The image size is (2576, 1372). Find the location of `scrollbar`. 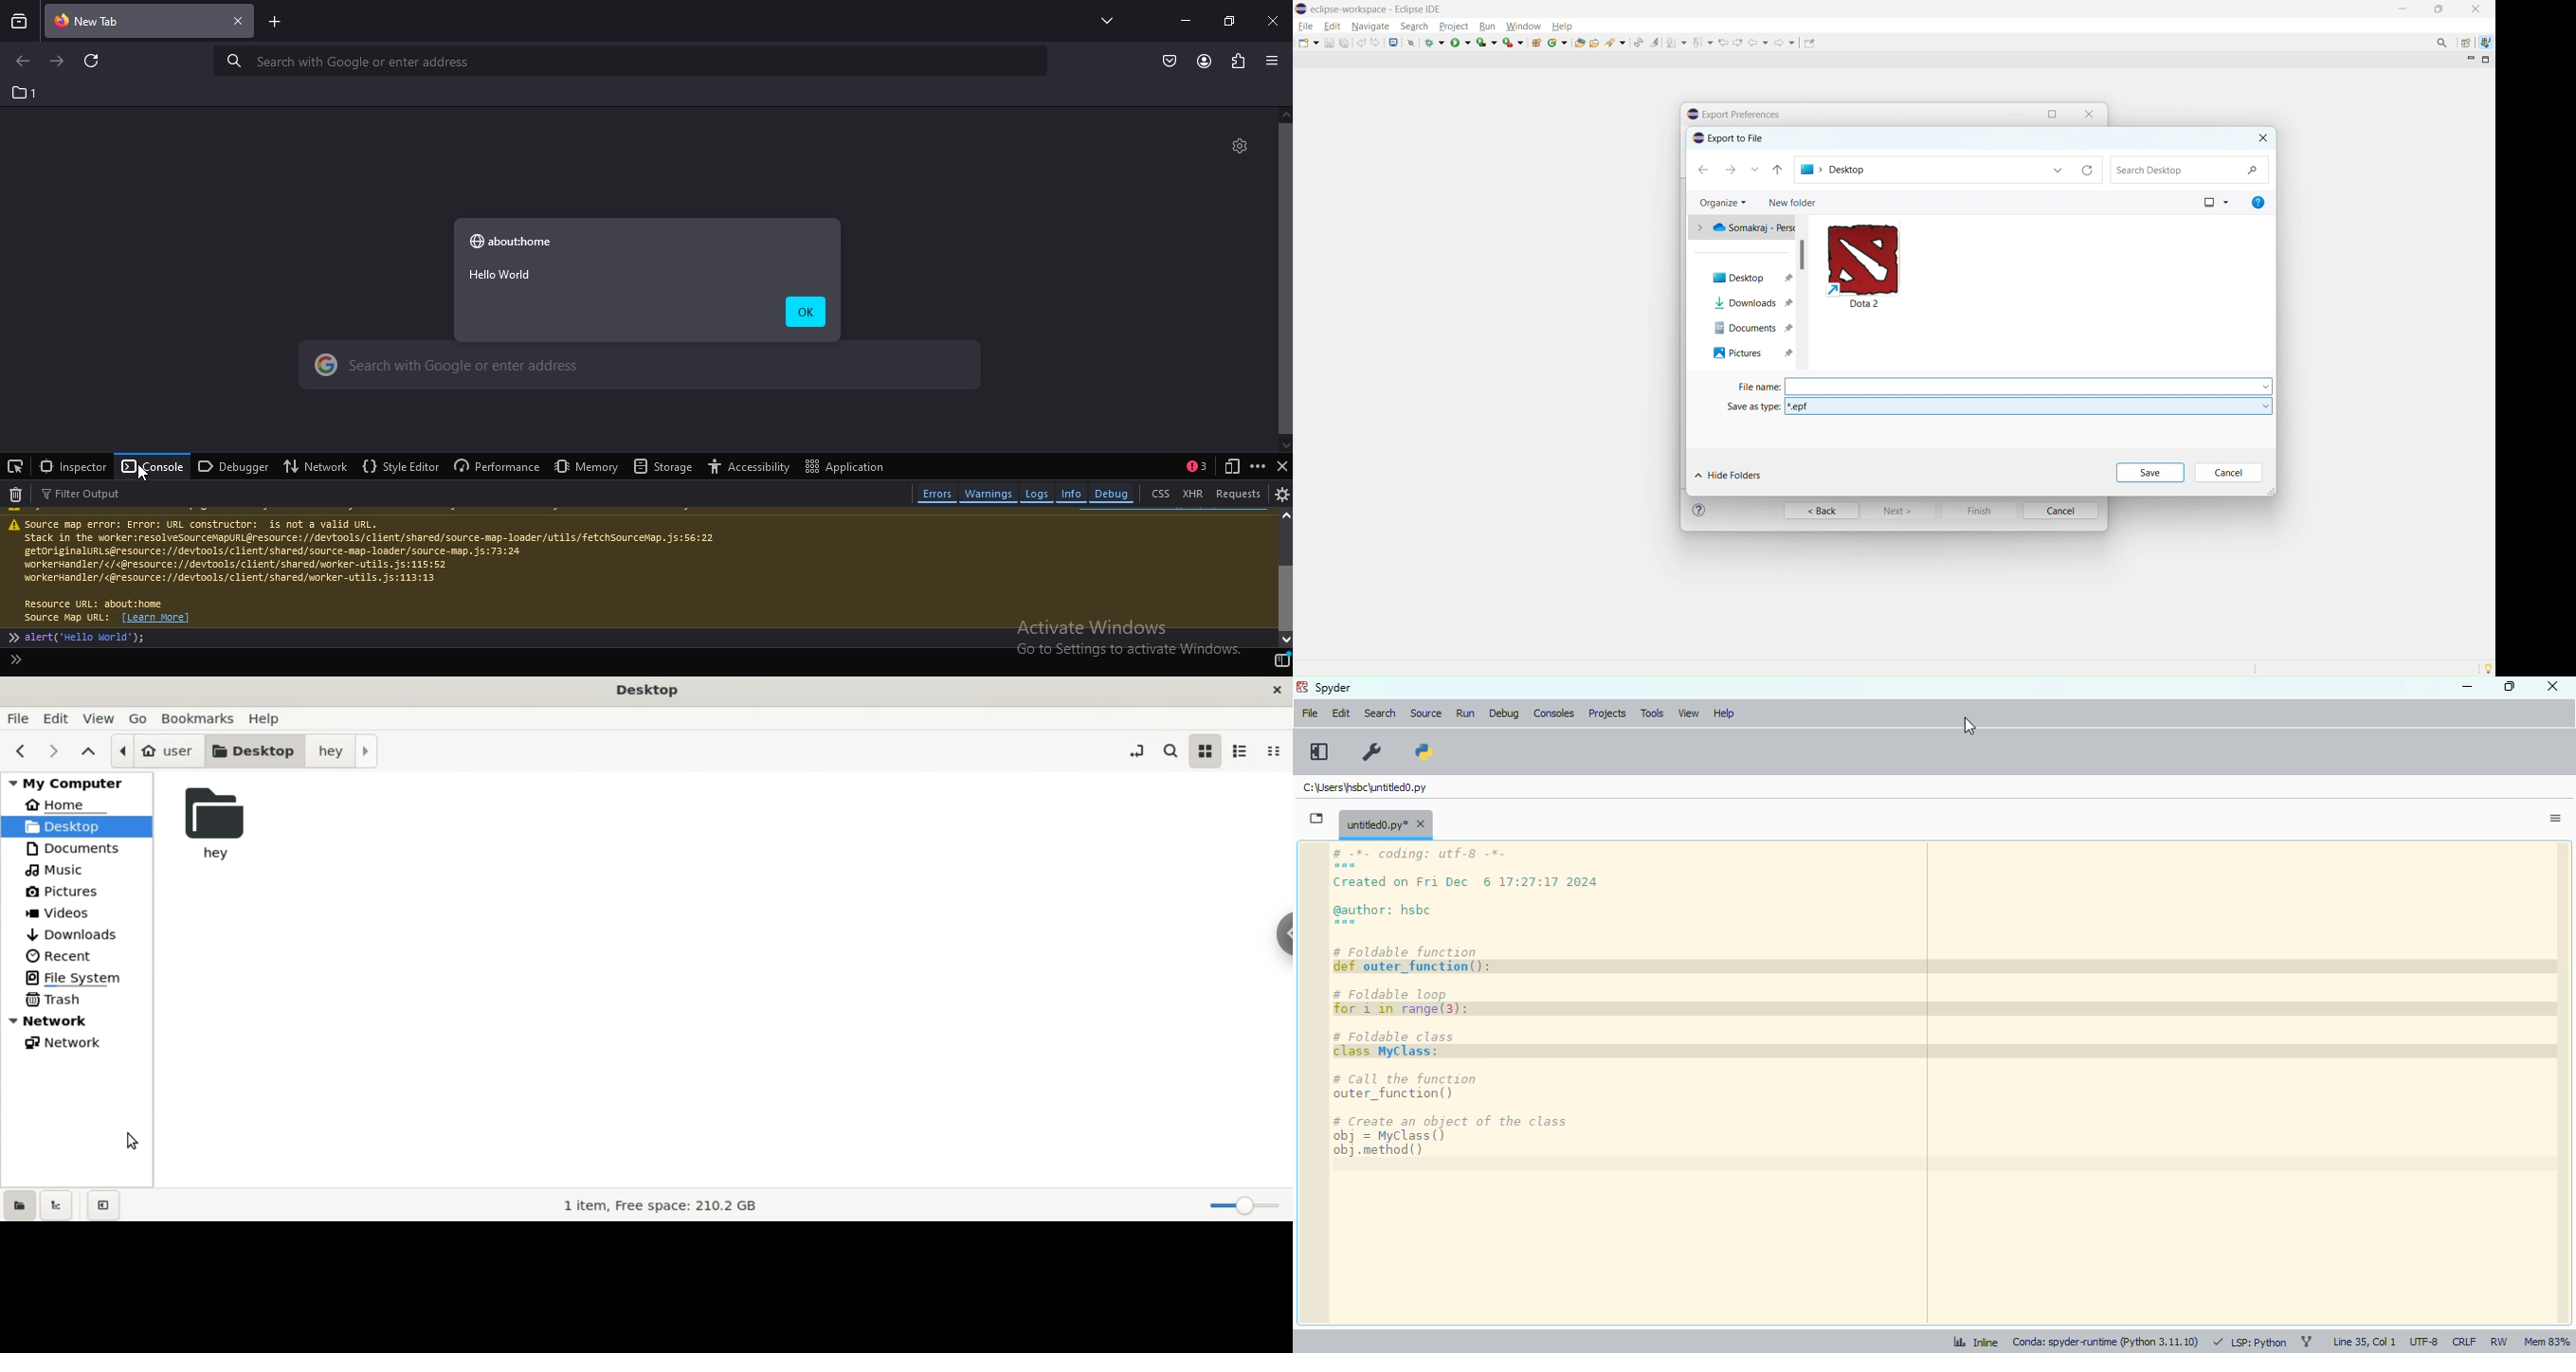

scrollbar is located at coordinates (2562, 1083).